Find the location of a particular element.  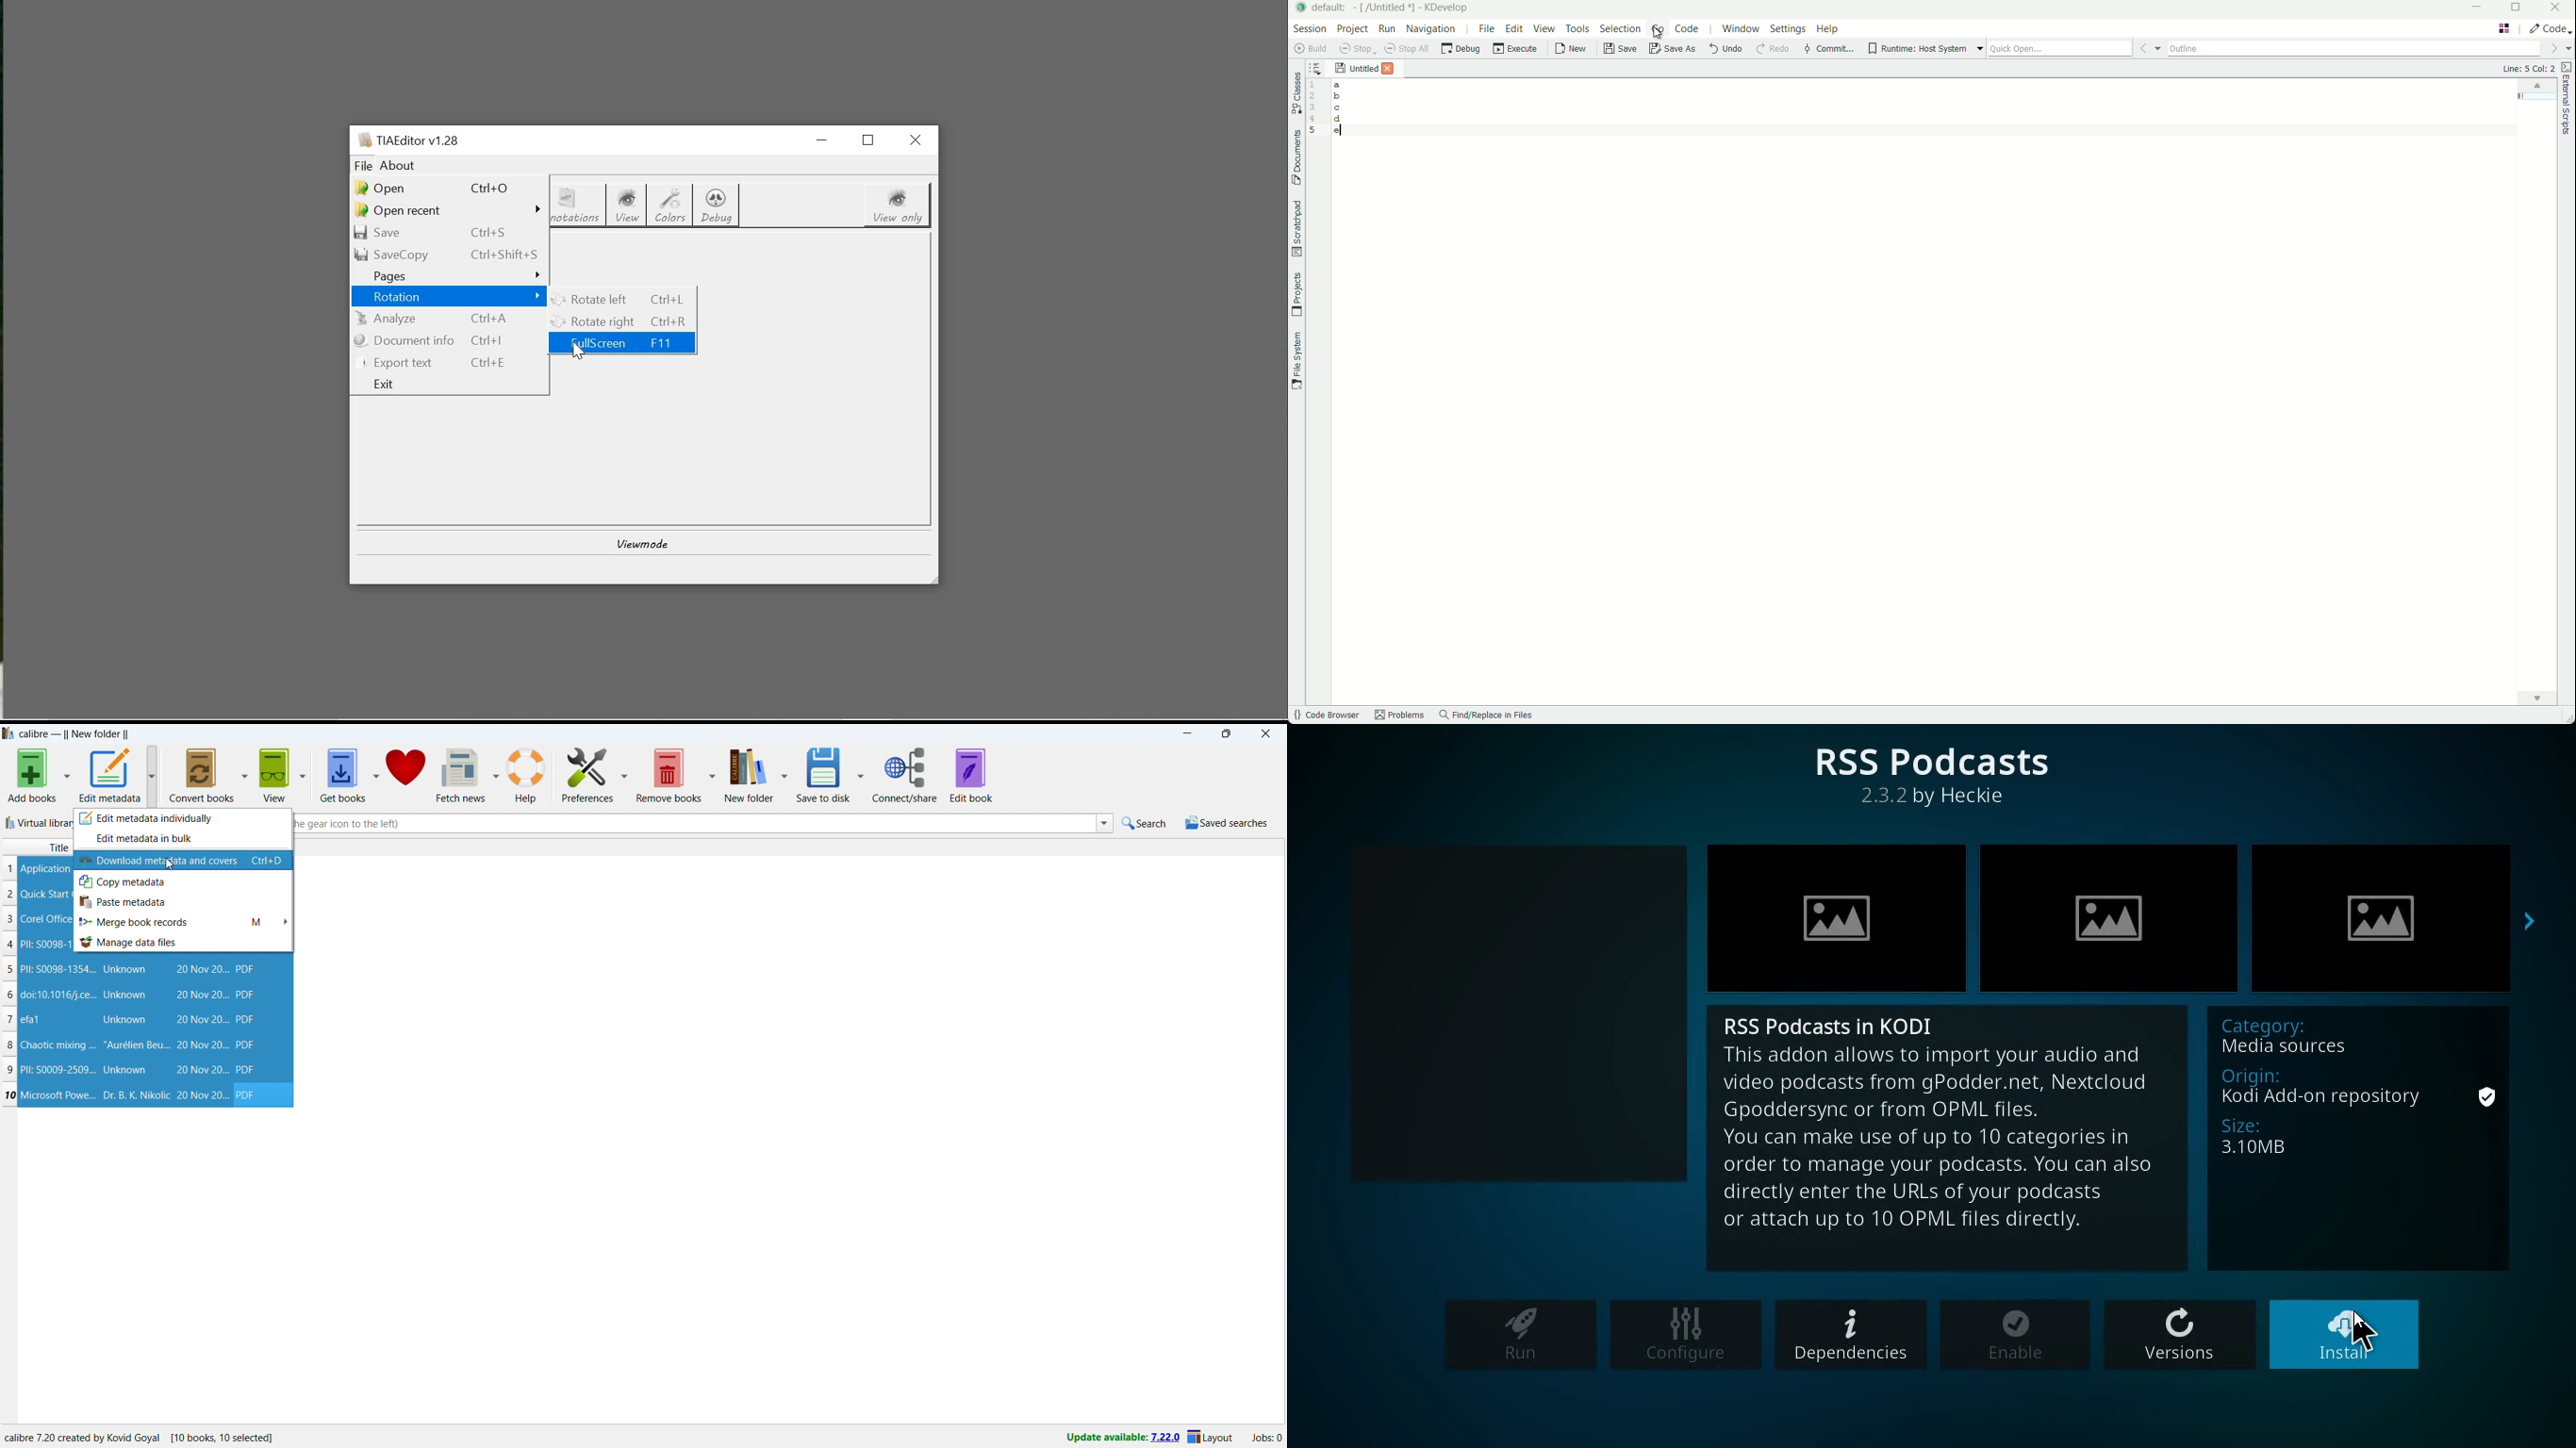

image is located at coordinates (1839, 914).